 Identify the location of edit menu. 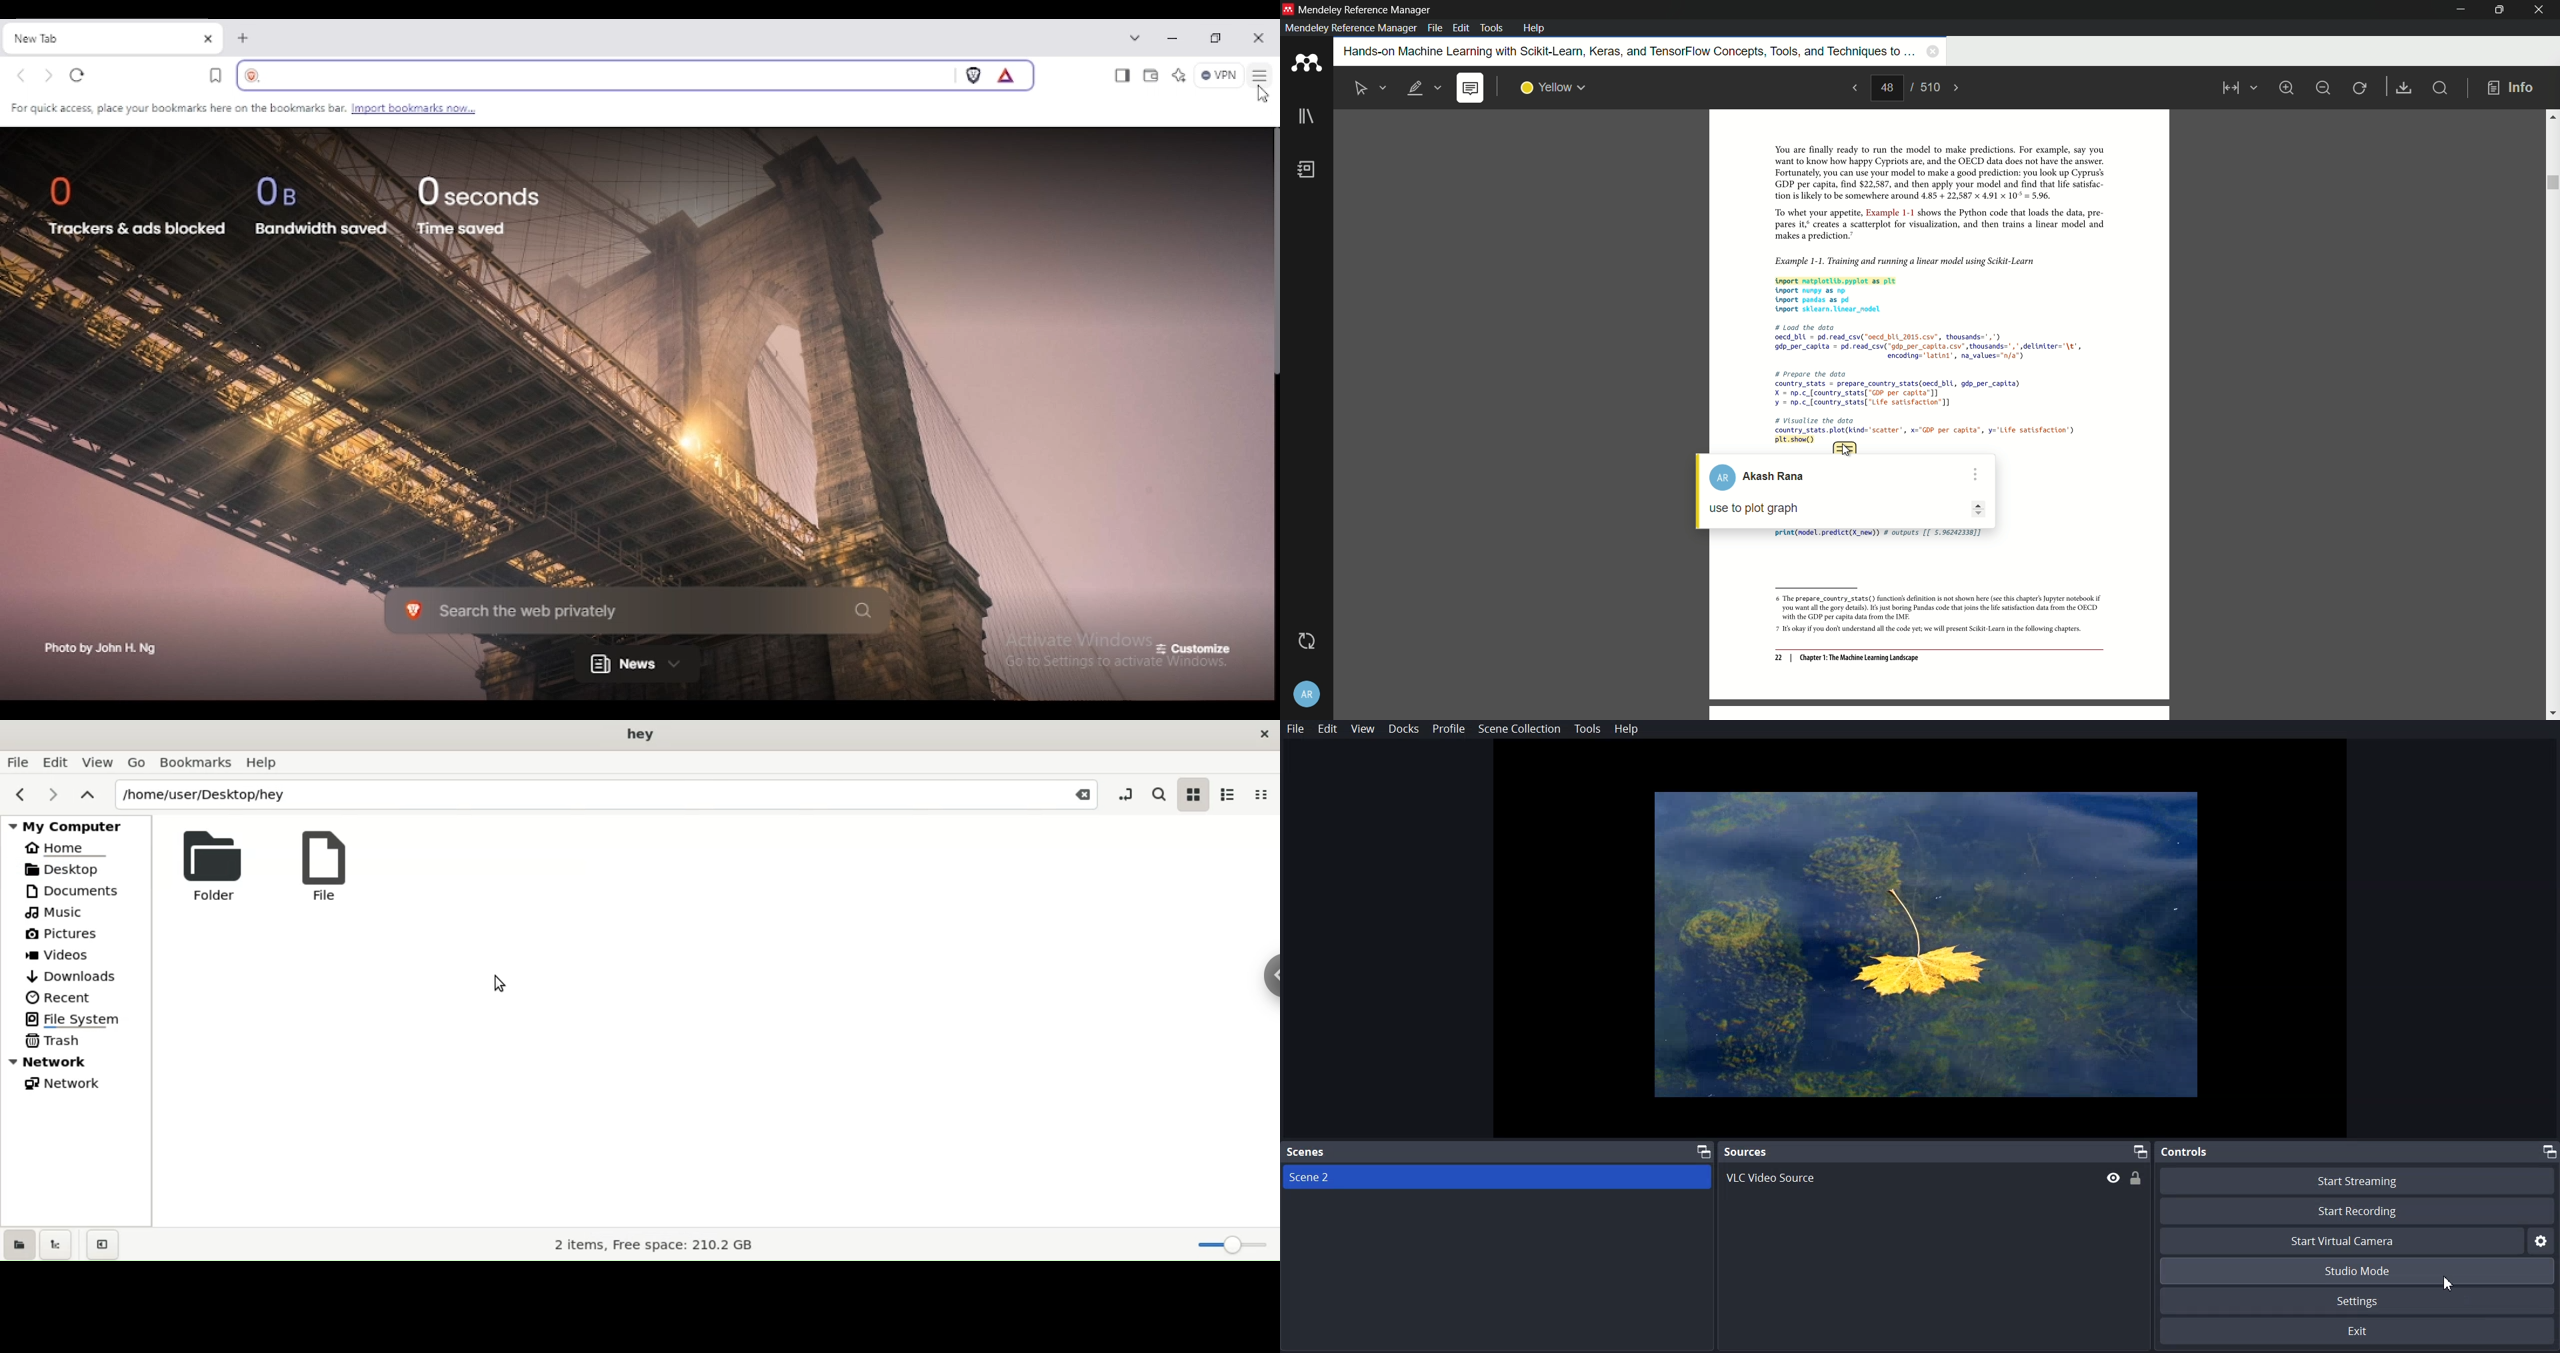
(1463, 28).